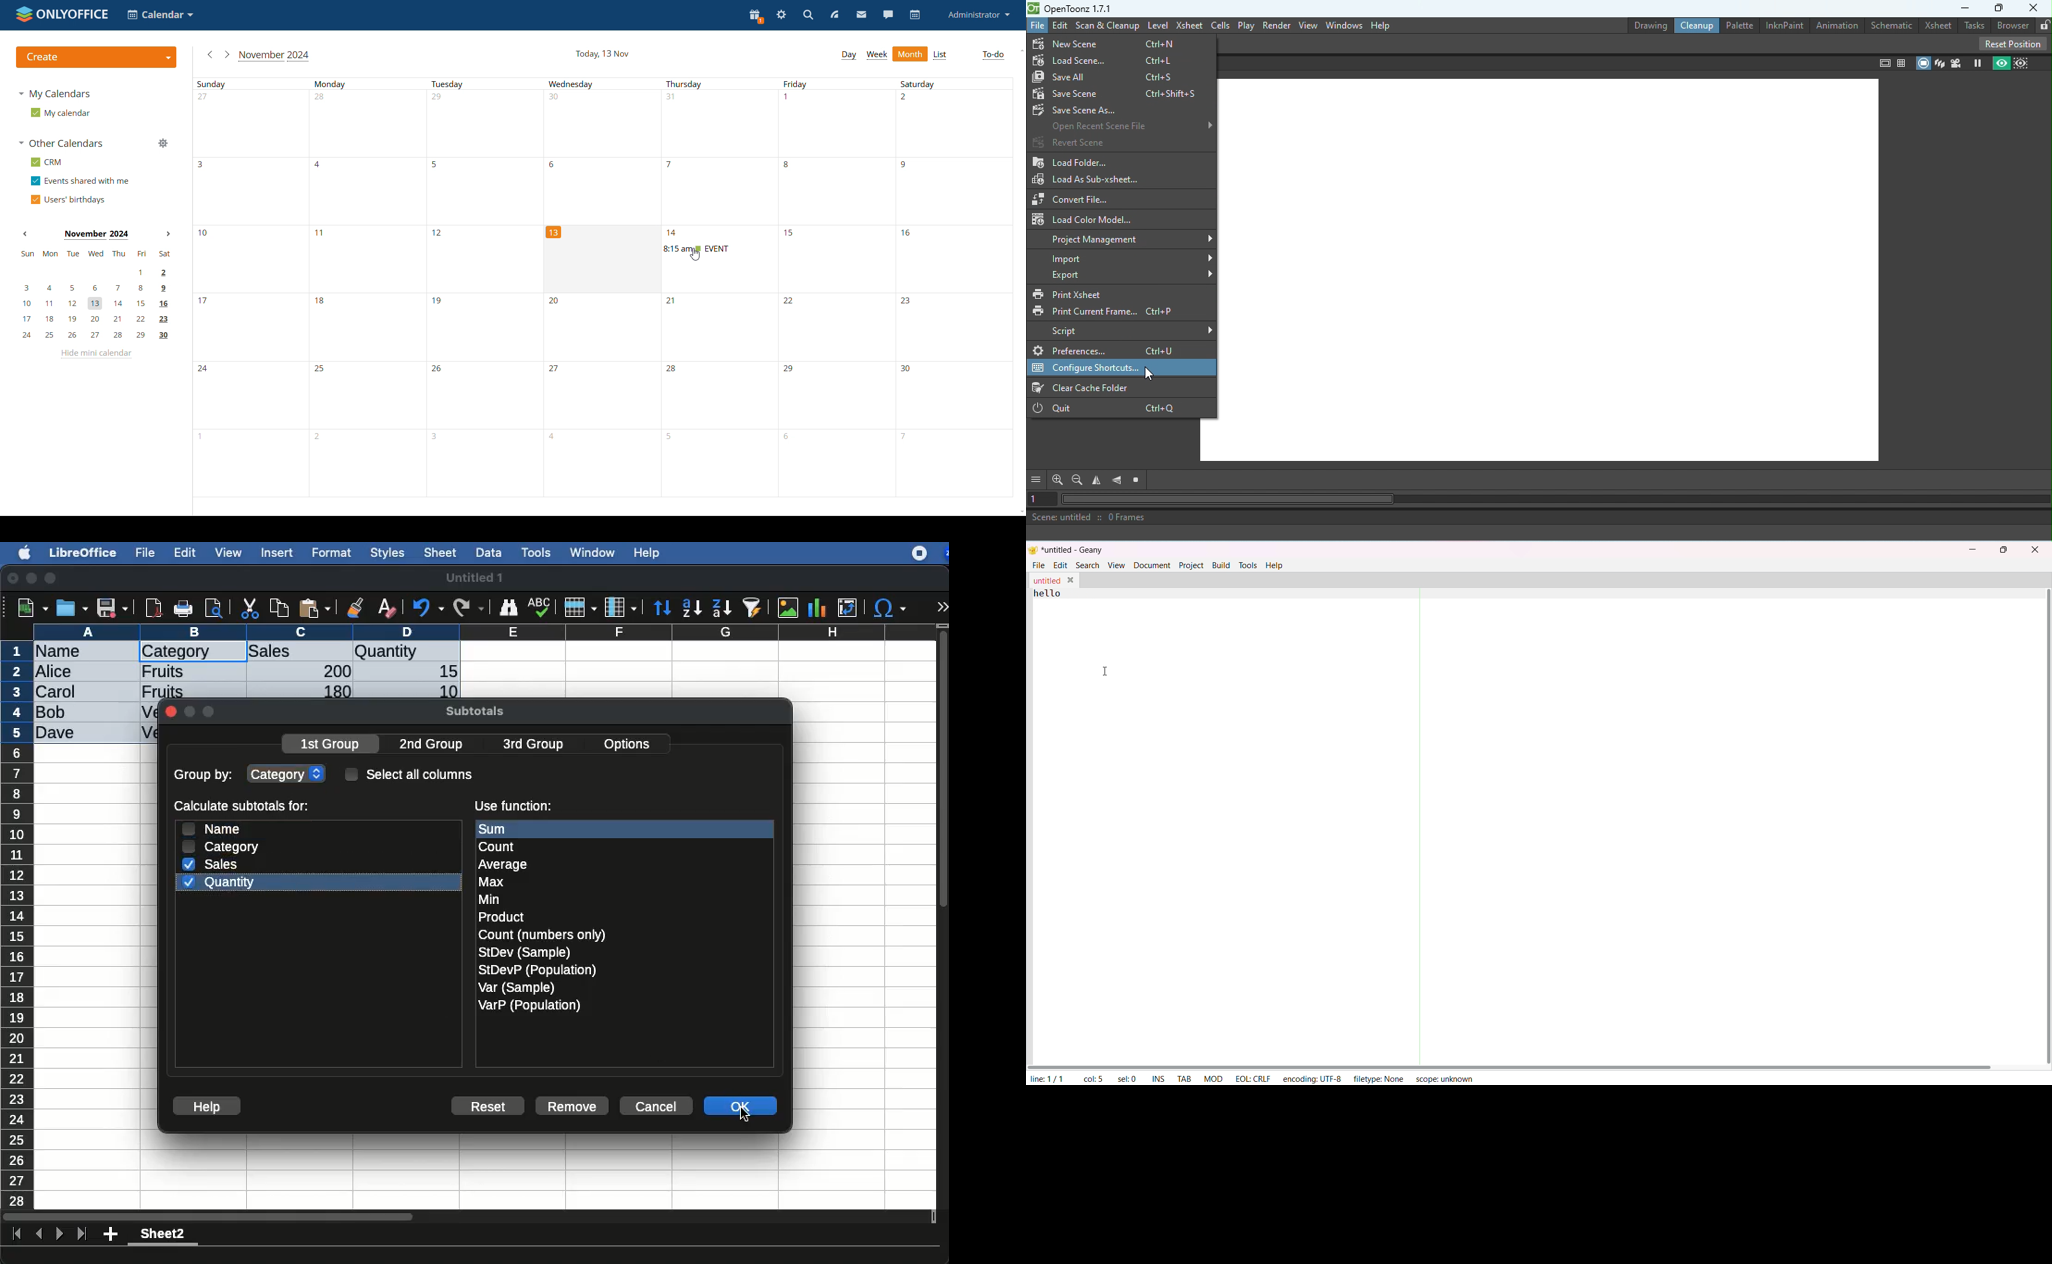 The width and height of the screenshot is (2072, 1288). I want to click on tools, so click(538, 552).